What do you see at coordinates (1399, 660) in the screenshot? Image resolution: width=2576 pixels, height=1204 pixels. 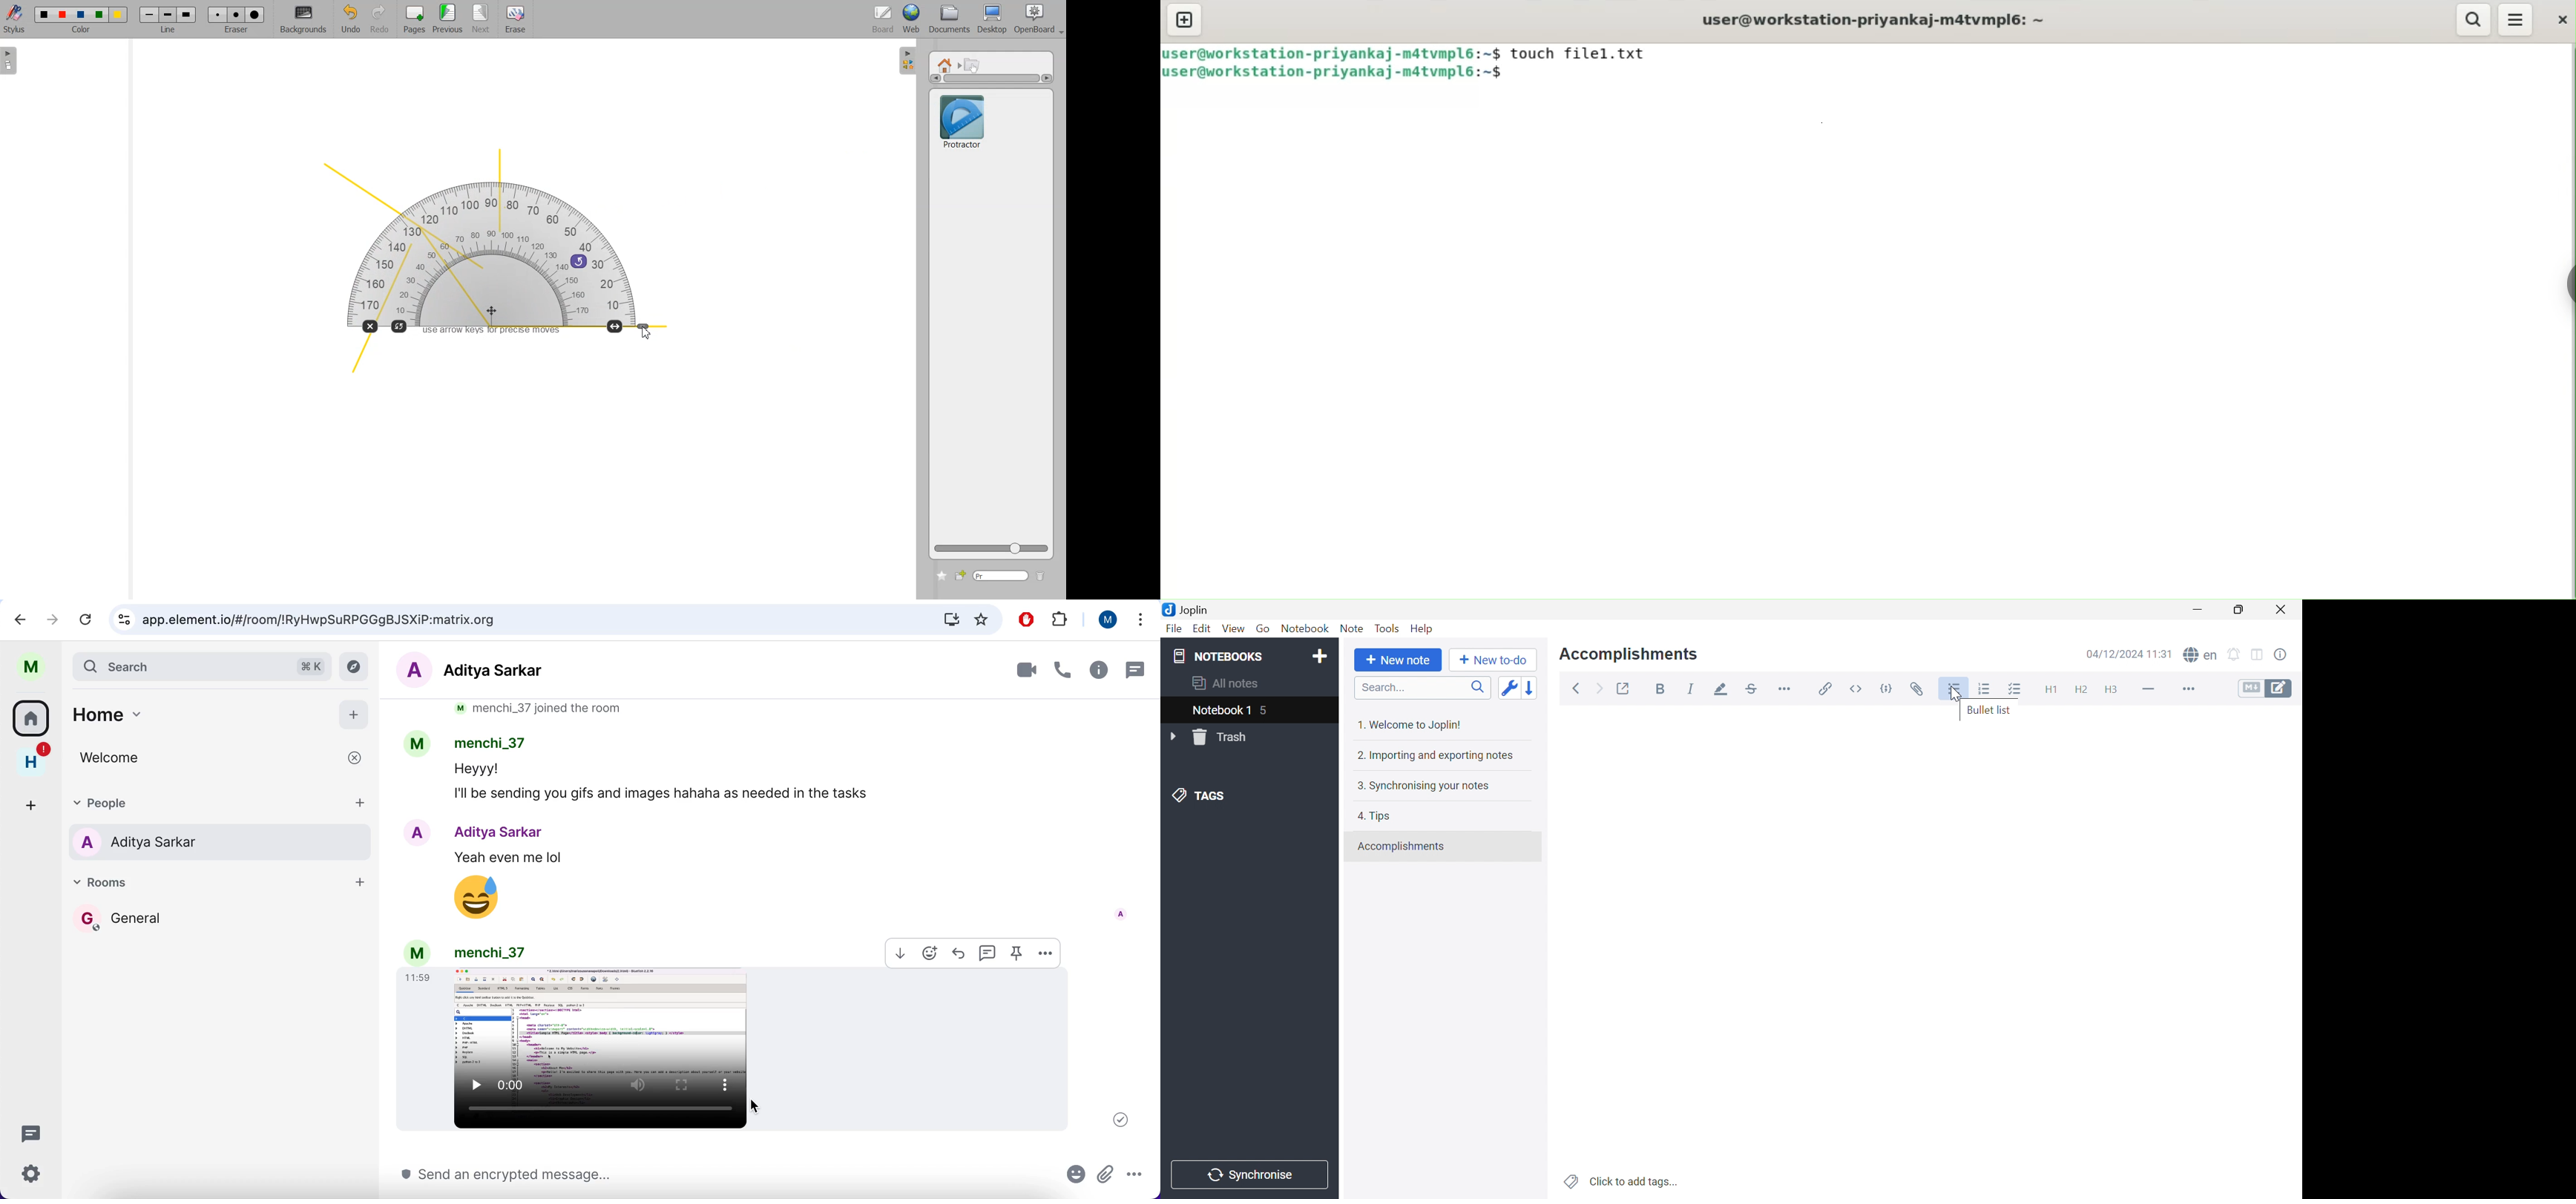 I see `New note` at bounding box center [1399, 660].